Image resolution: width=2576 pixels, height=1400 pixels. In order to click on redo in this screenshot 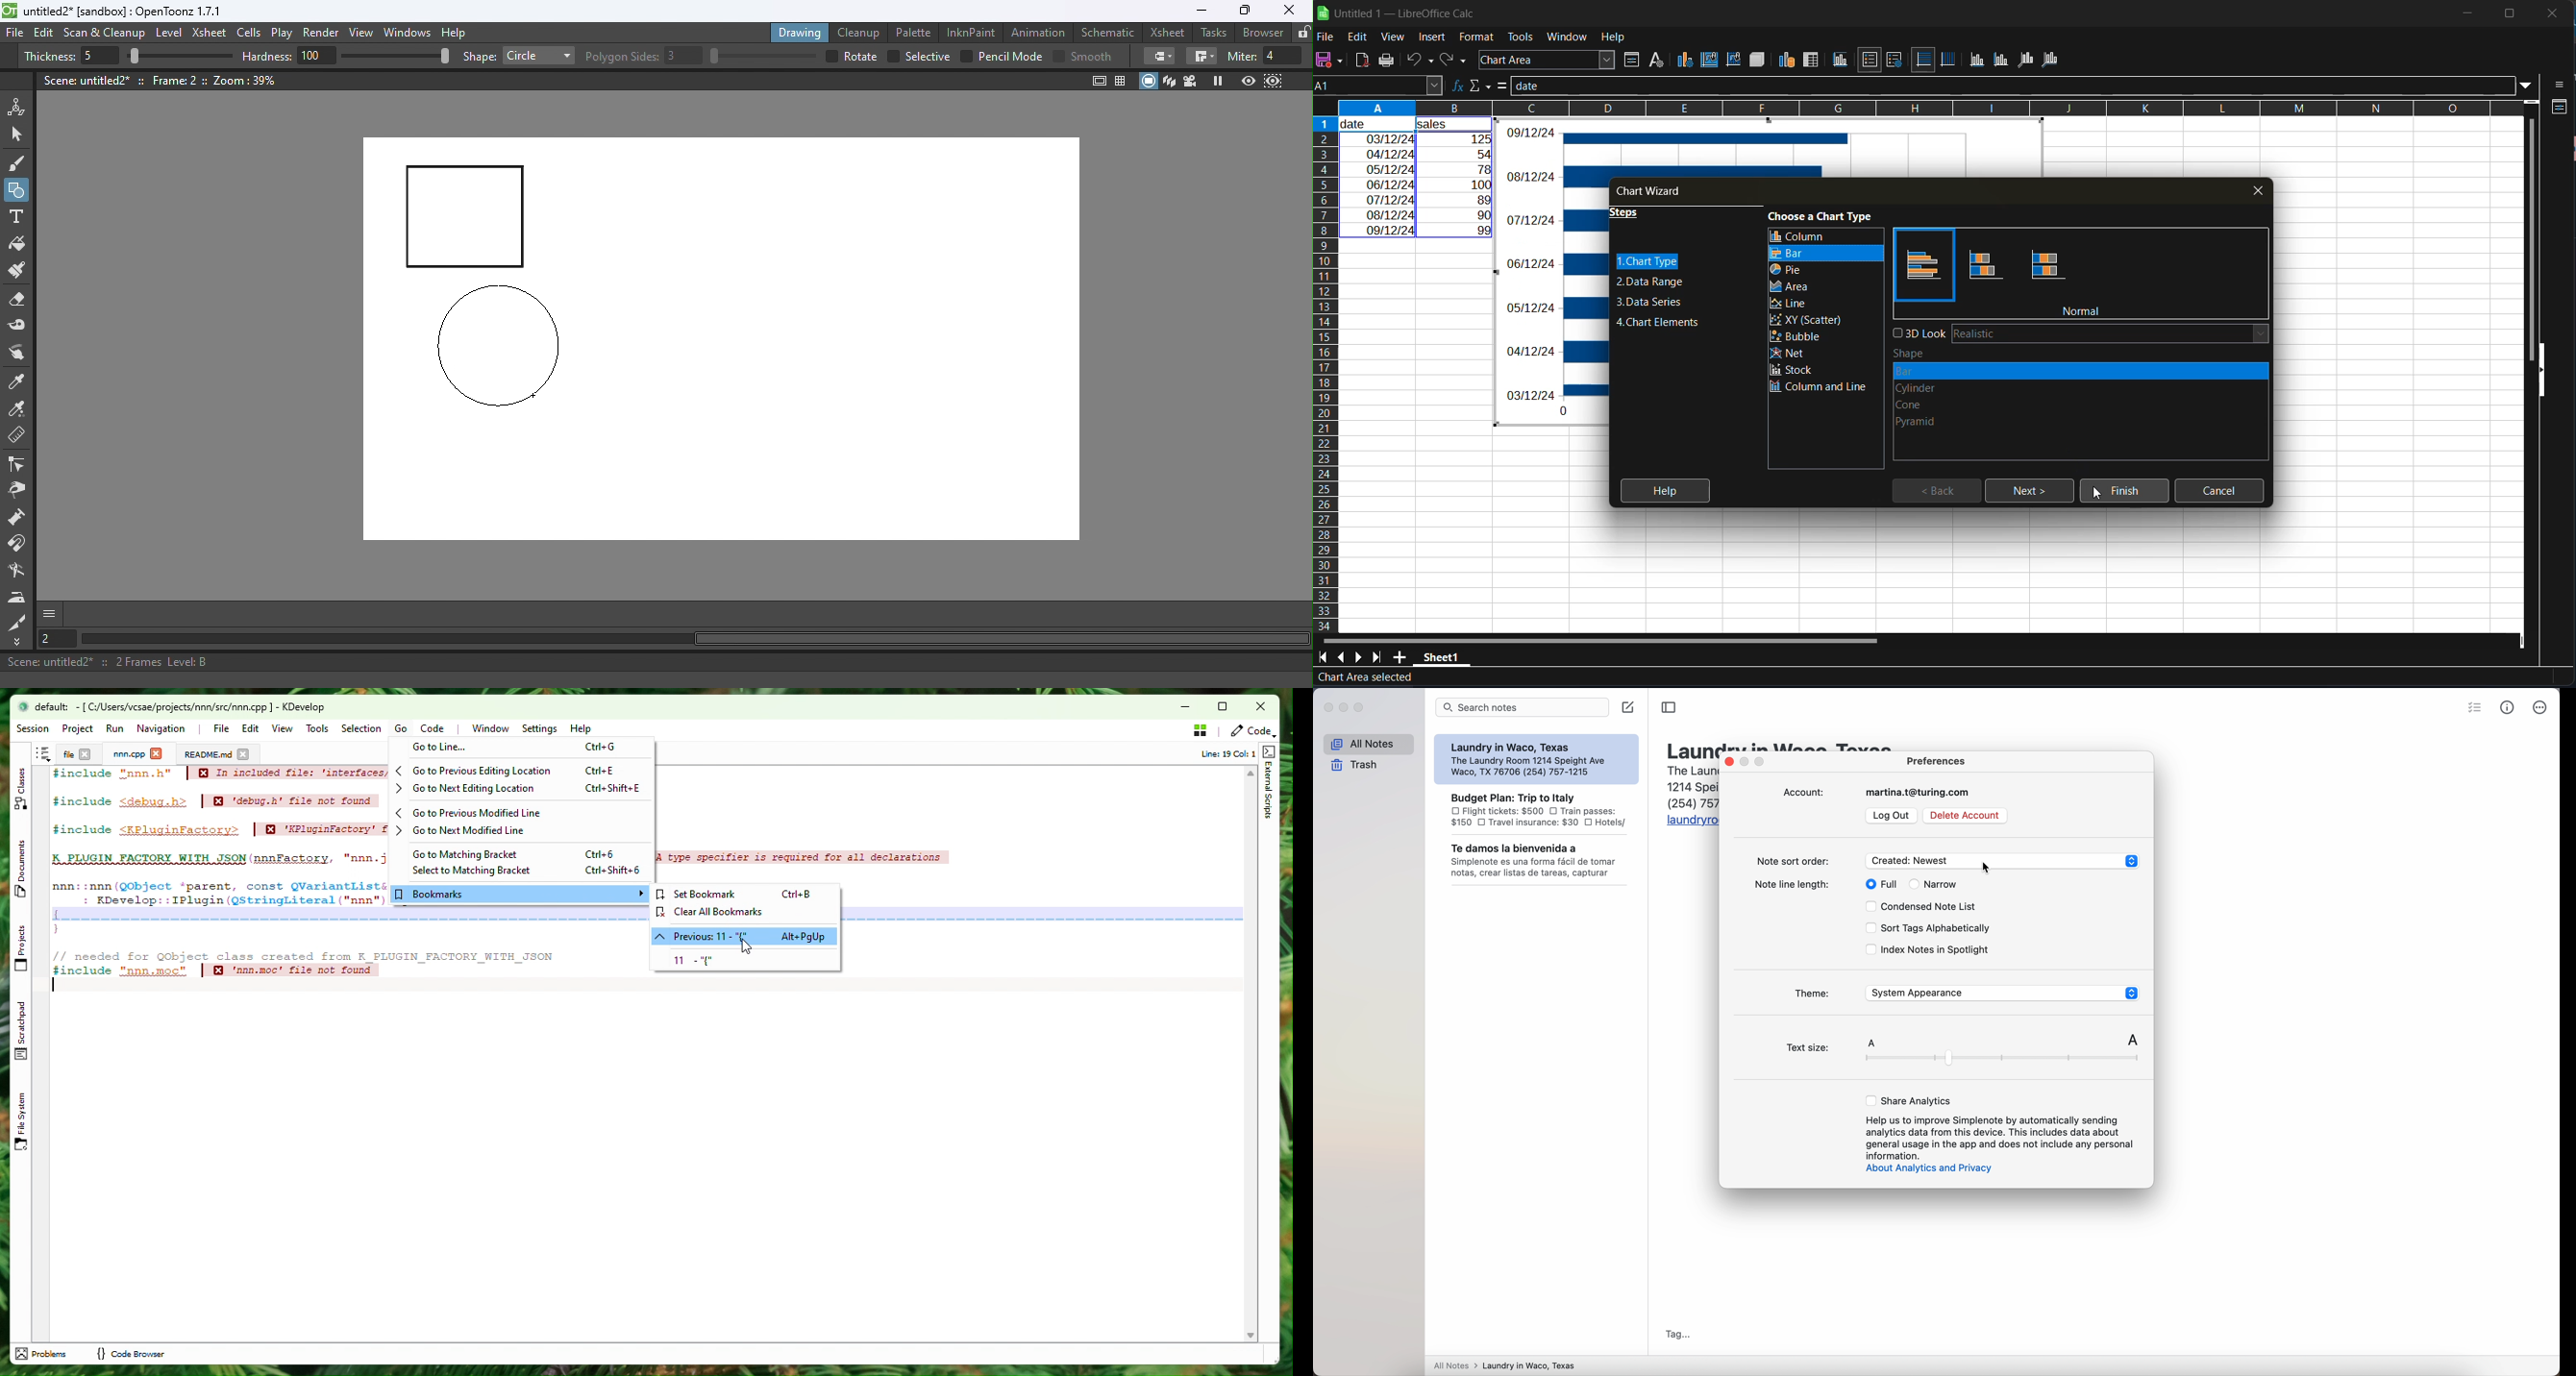, I will do `click(1454, 58)`.